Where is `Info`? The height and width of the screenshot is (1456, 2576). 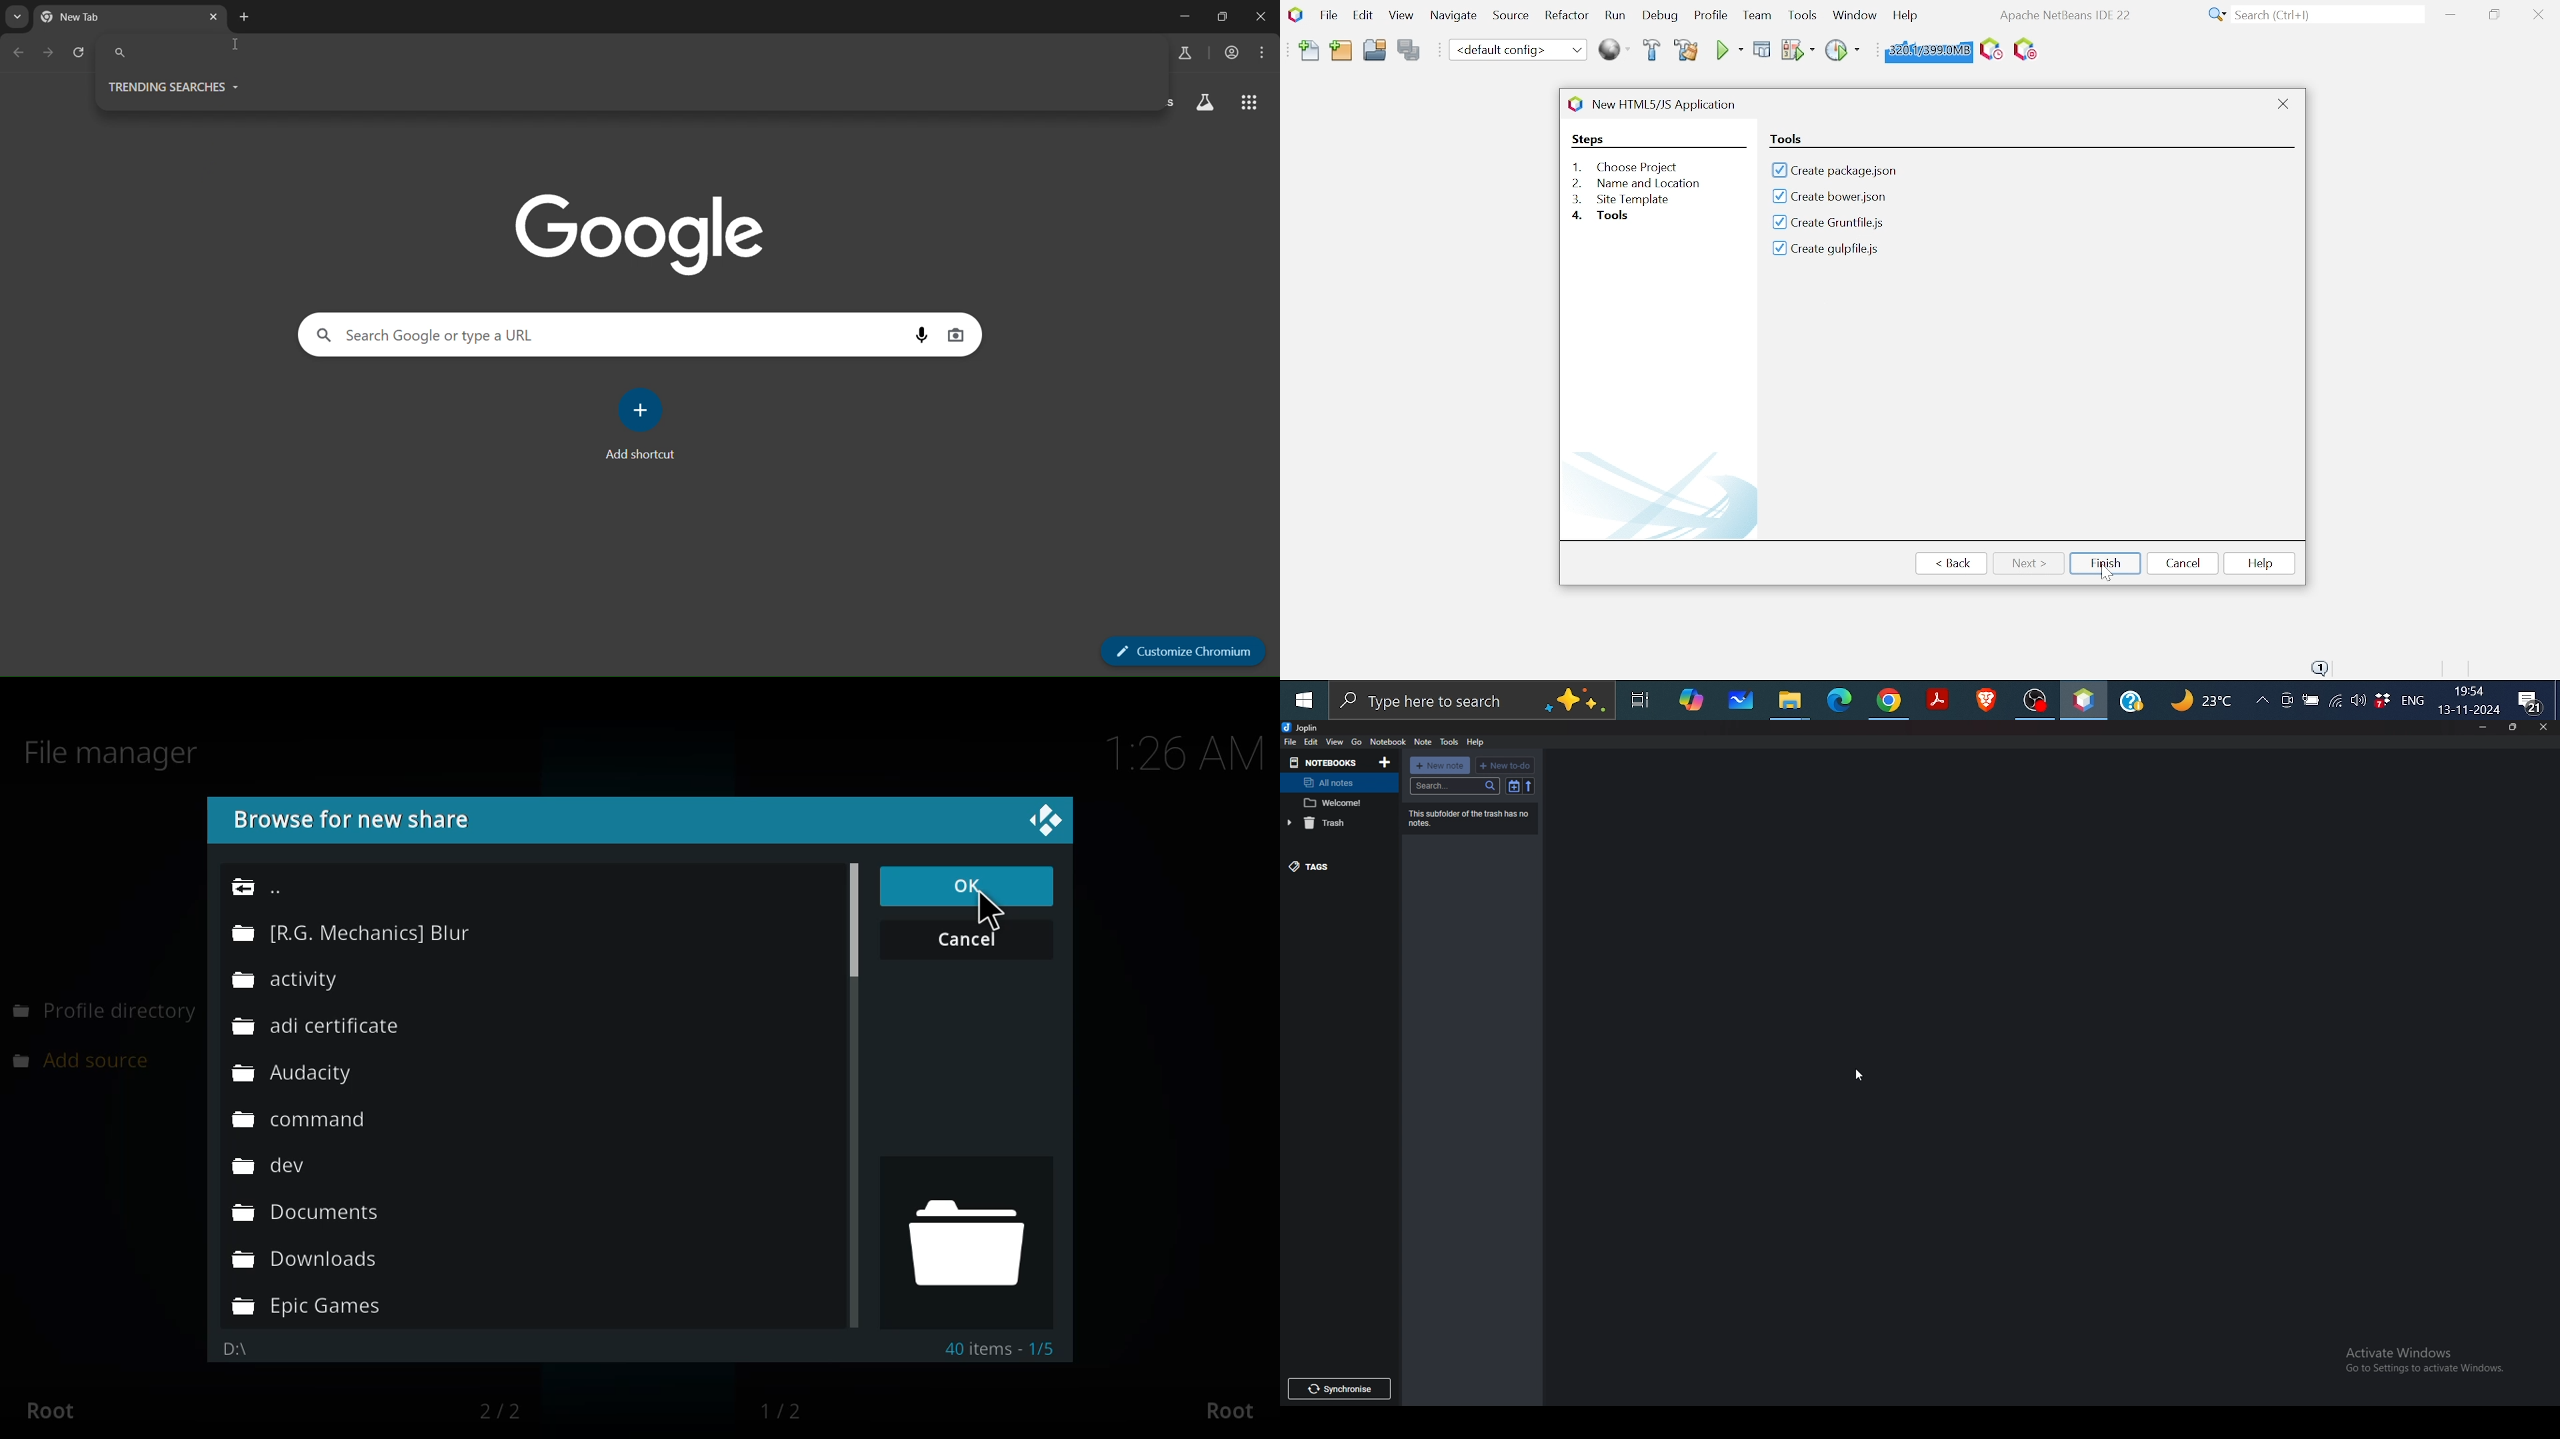
Info is located at coordinates (1469, 818).